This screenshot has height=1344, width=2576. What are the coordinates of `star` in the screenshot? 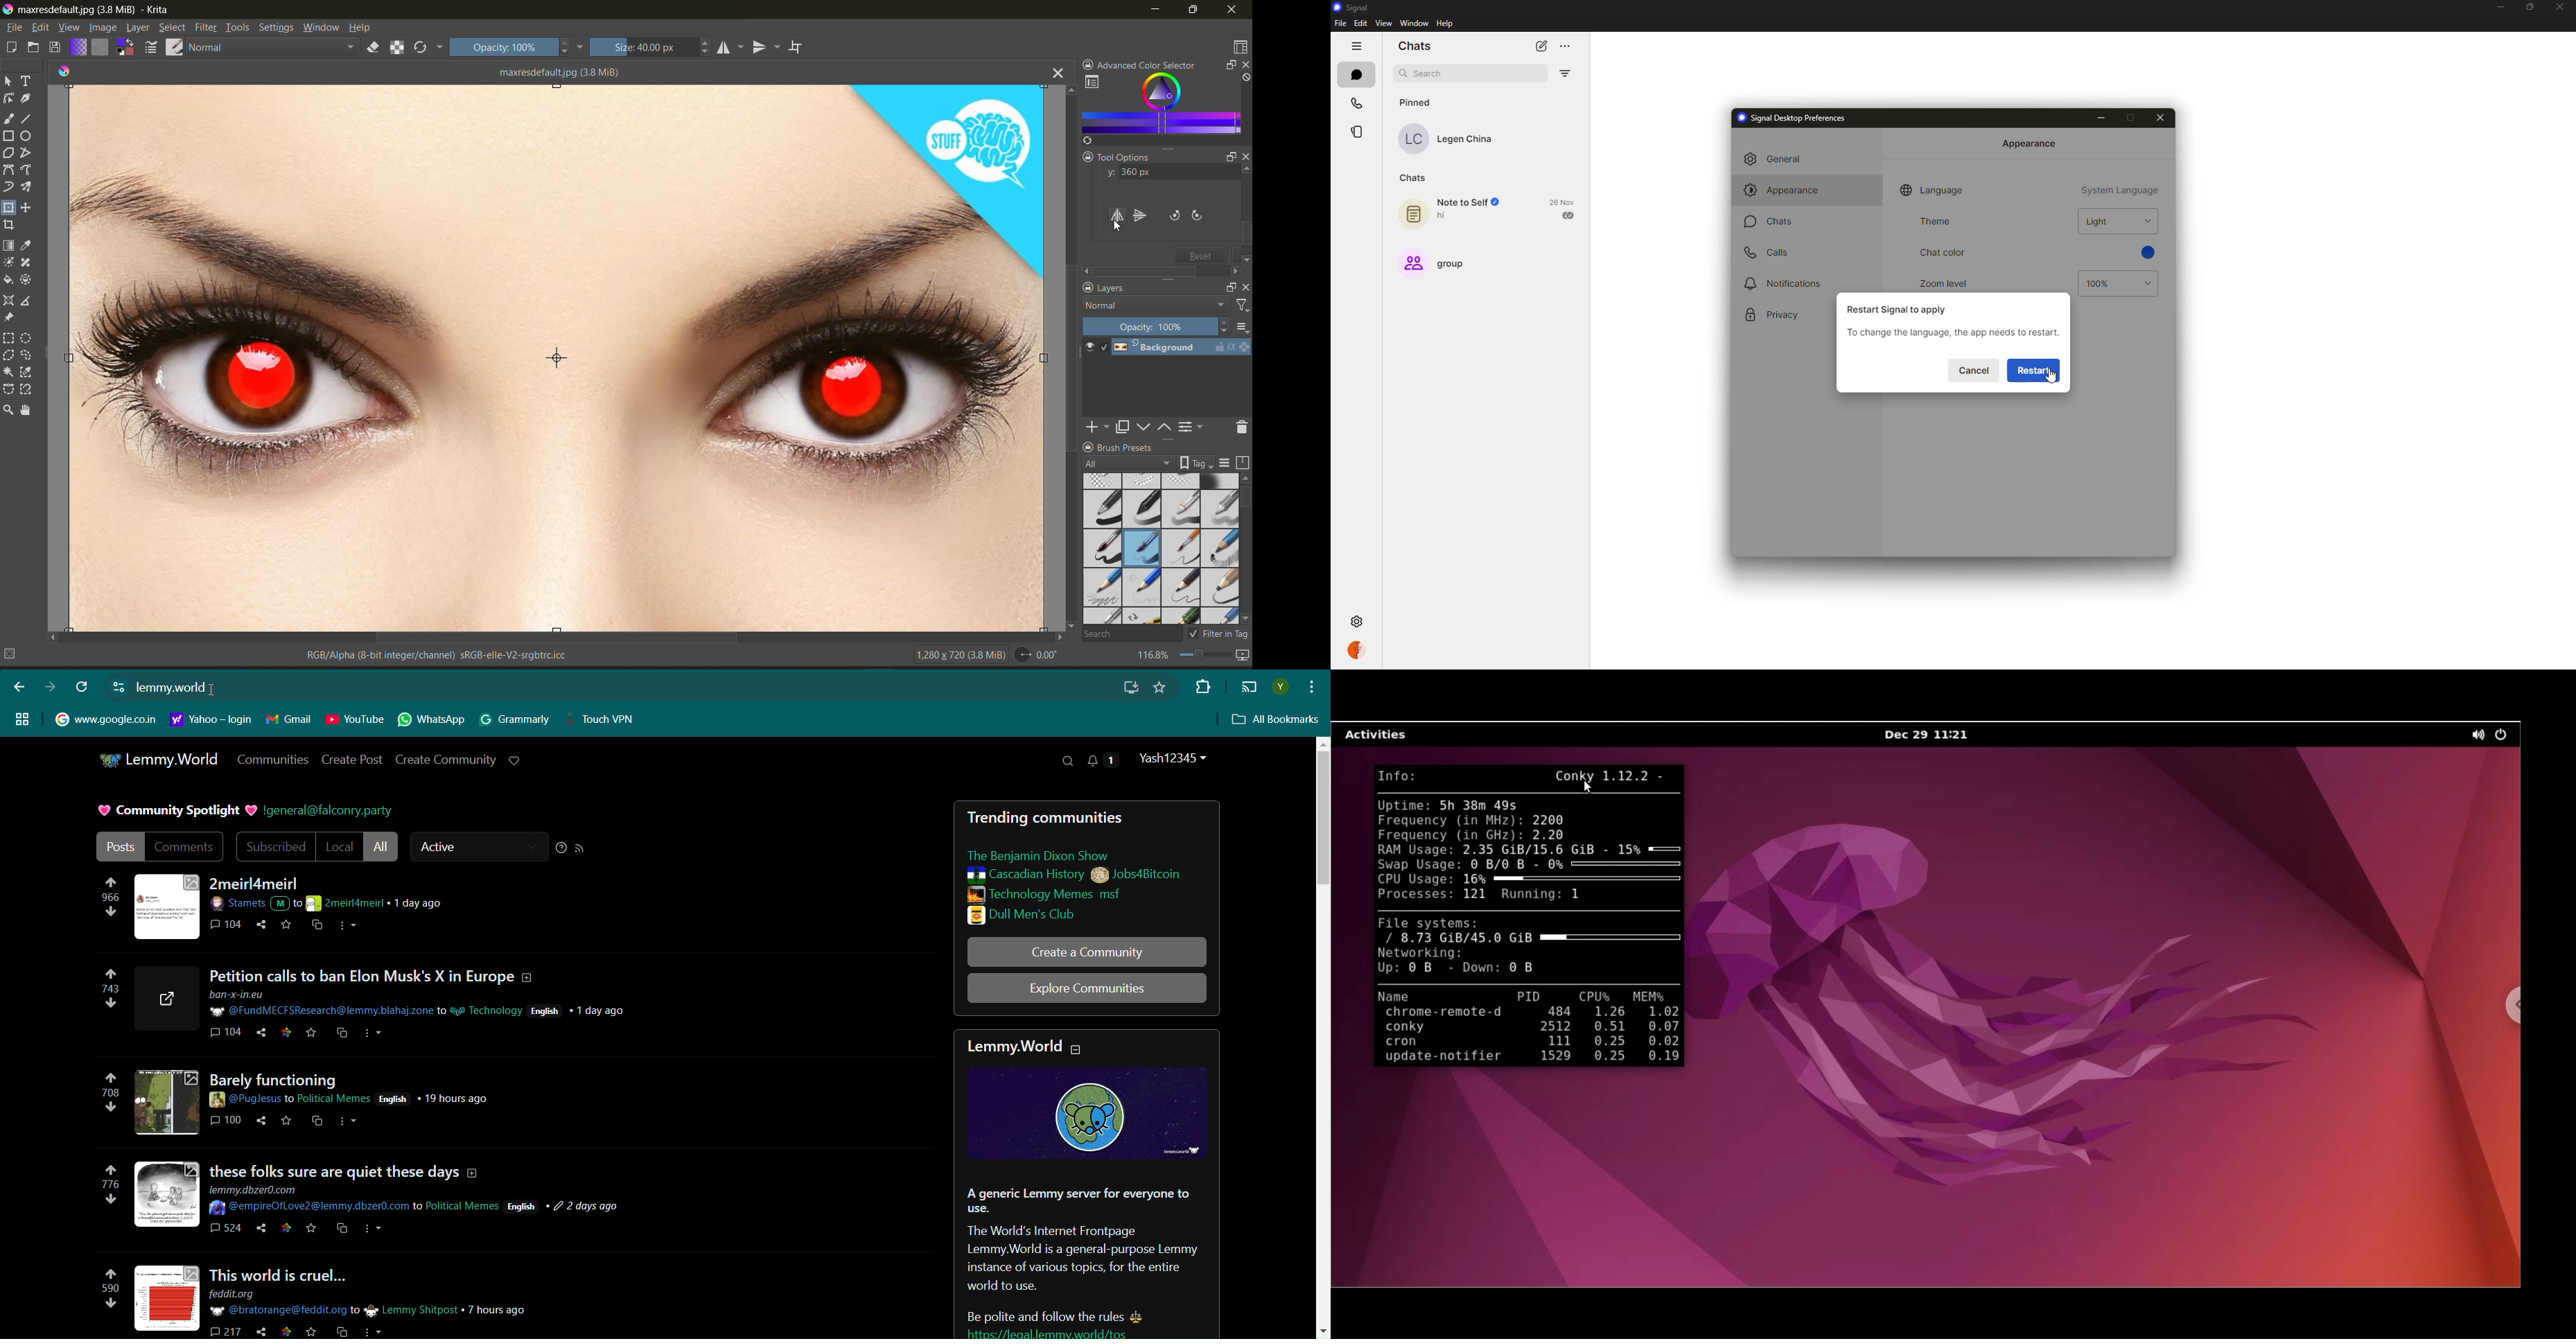 It's located at (310, 1333).